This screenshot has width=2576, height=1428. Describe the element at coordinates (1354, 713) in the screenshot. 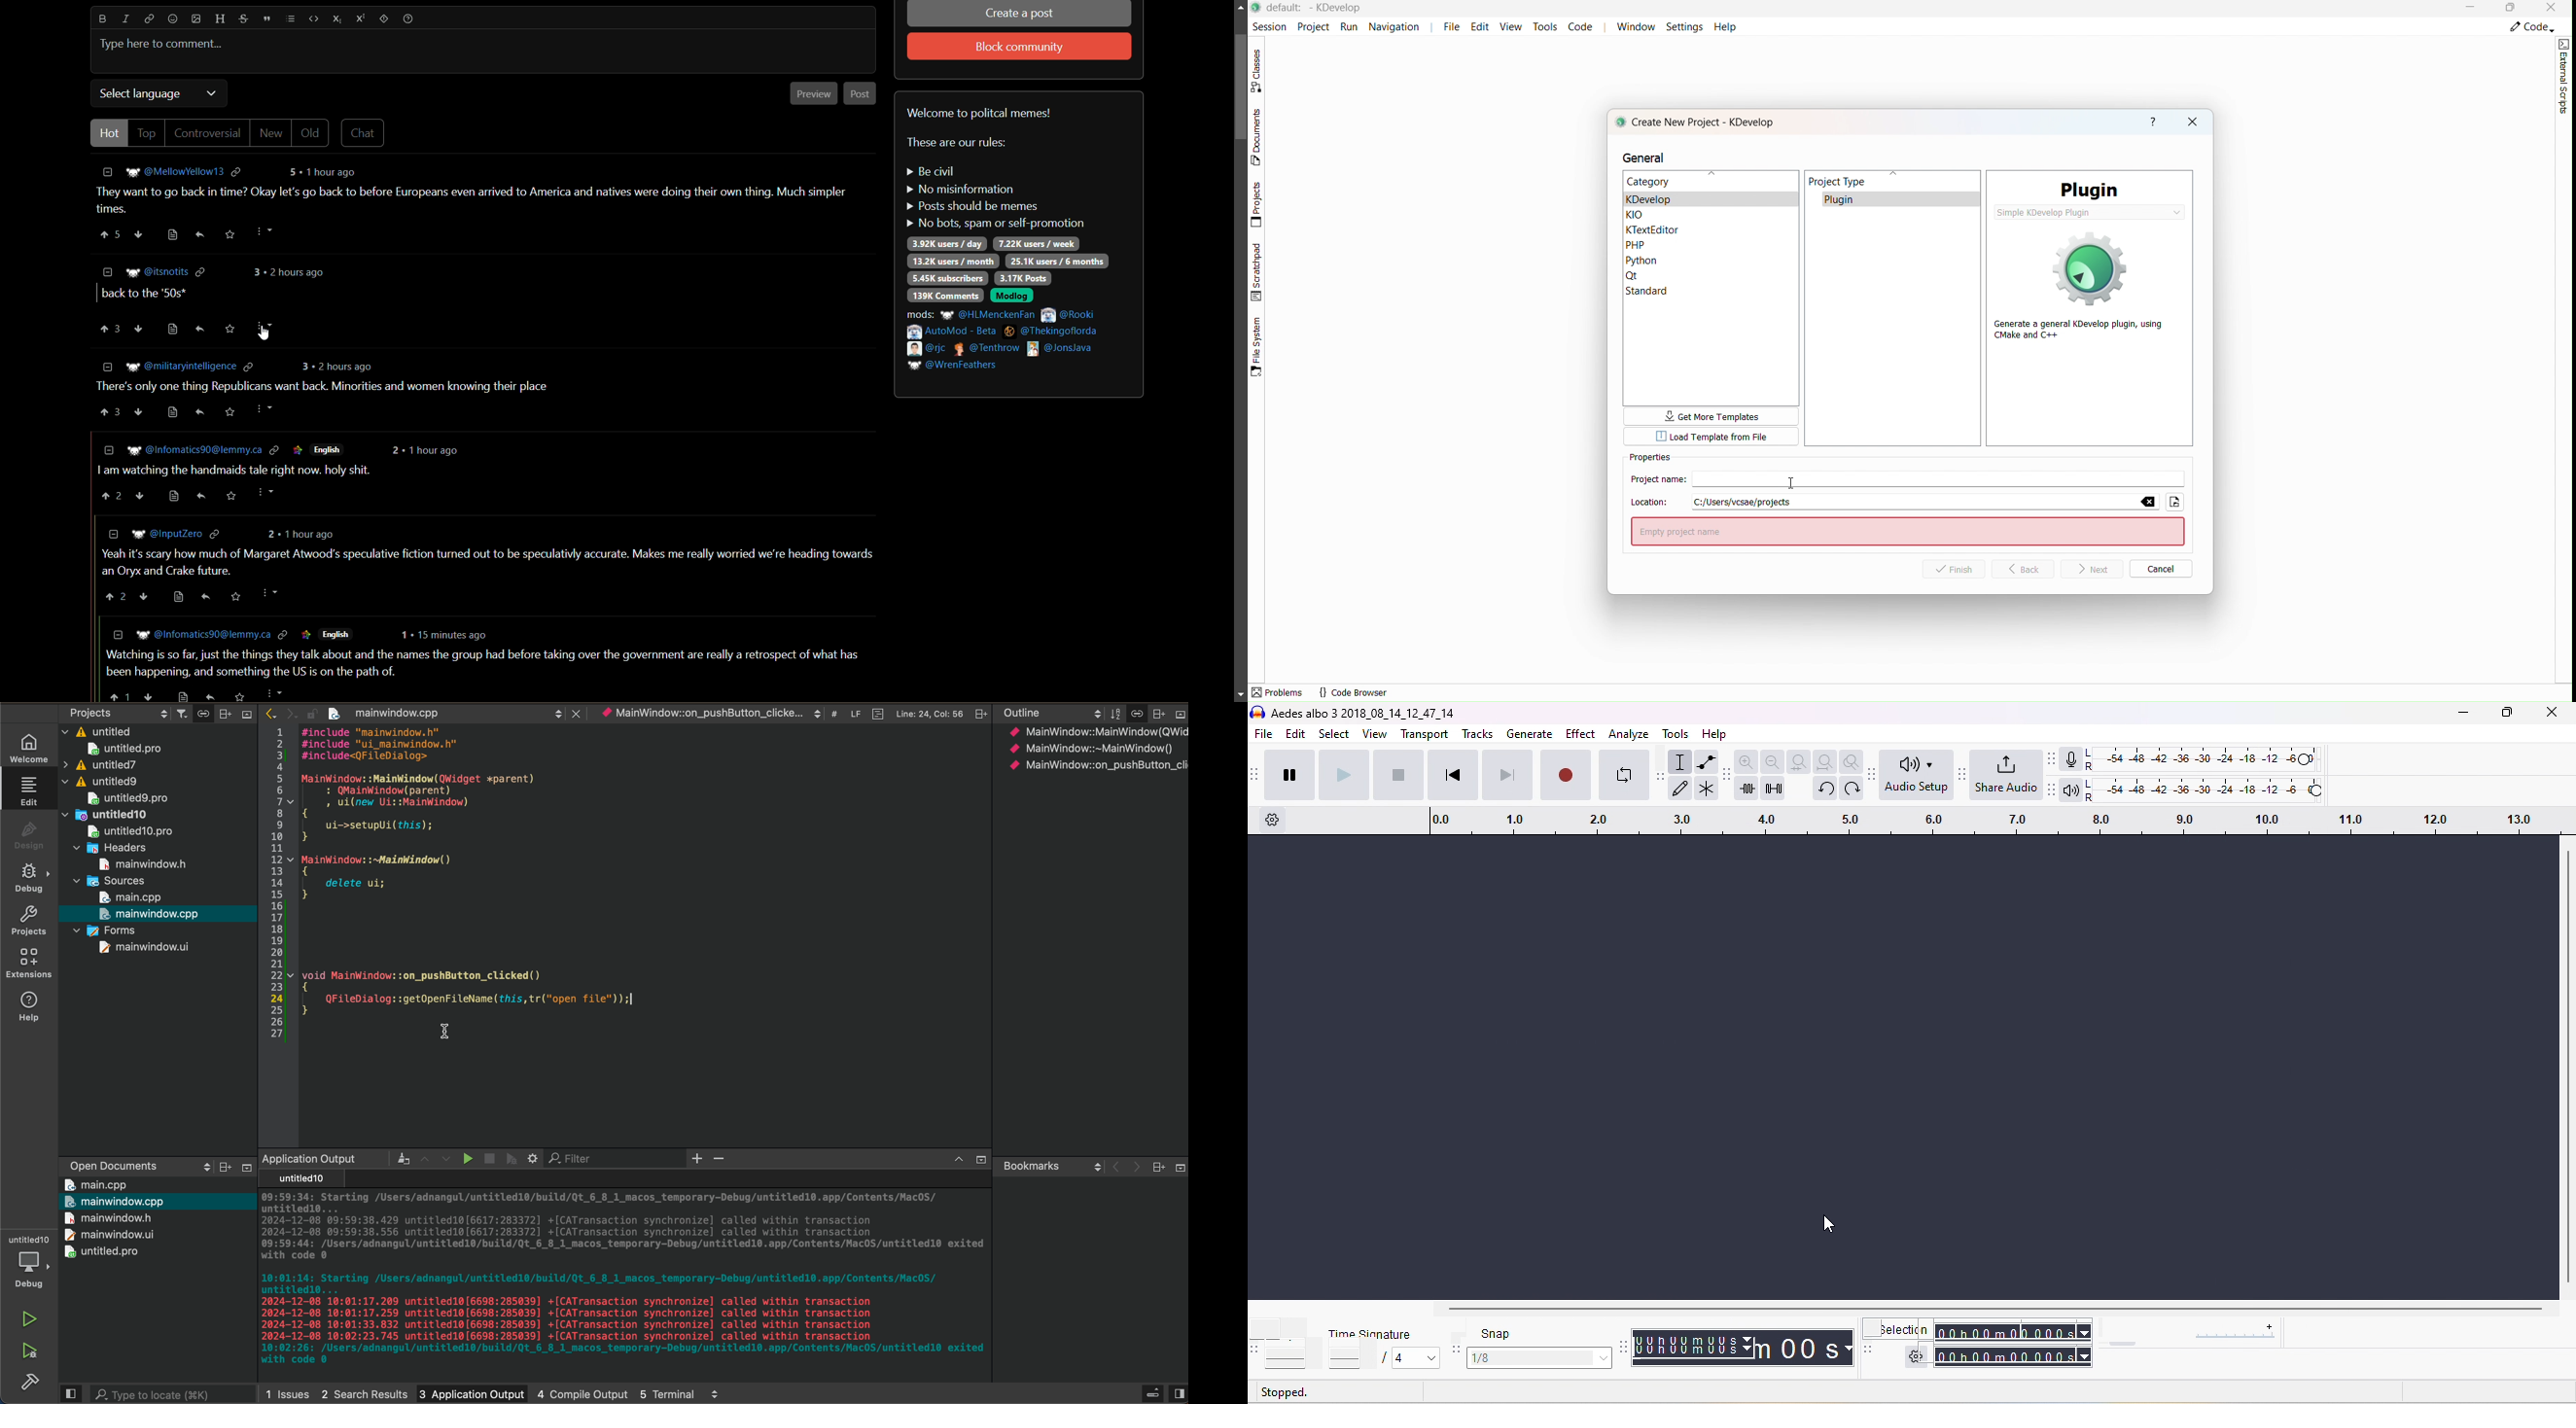

I see `aedes albo 3 3 _2018_08_14_12_47_14` at that location.